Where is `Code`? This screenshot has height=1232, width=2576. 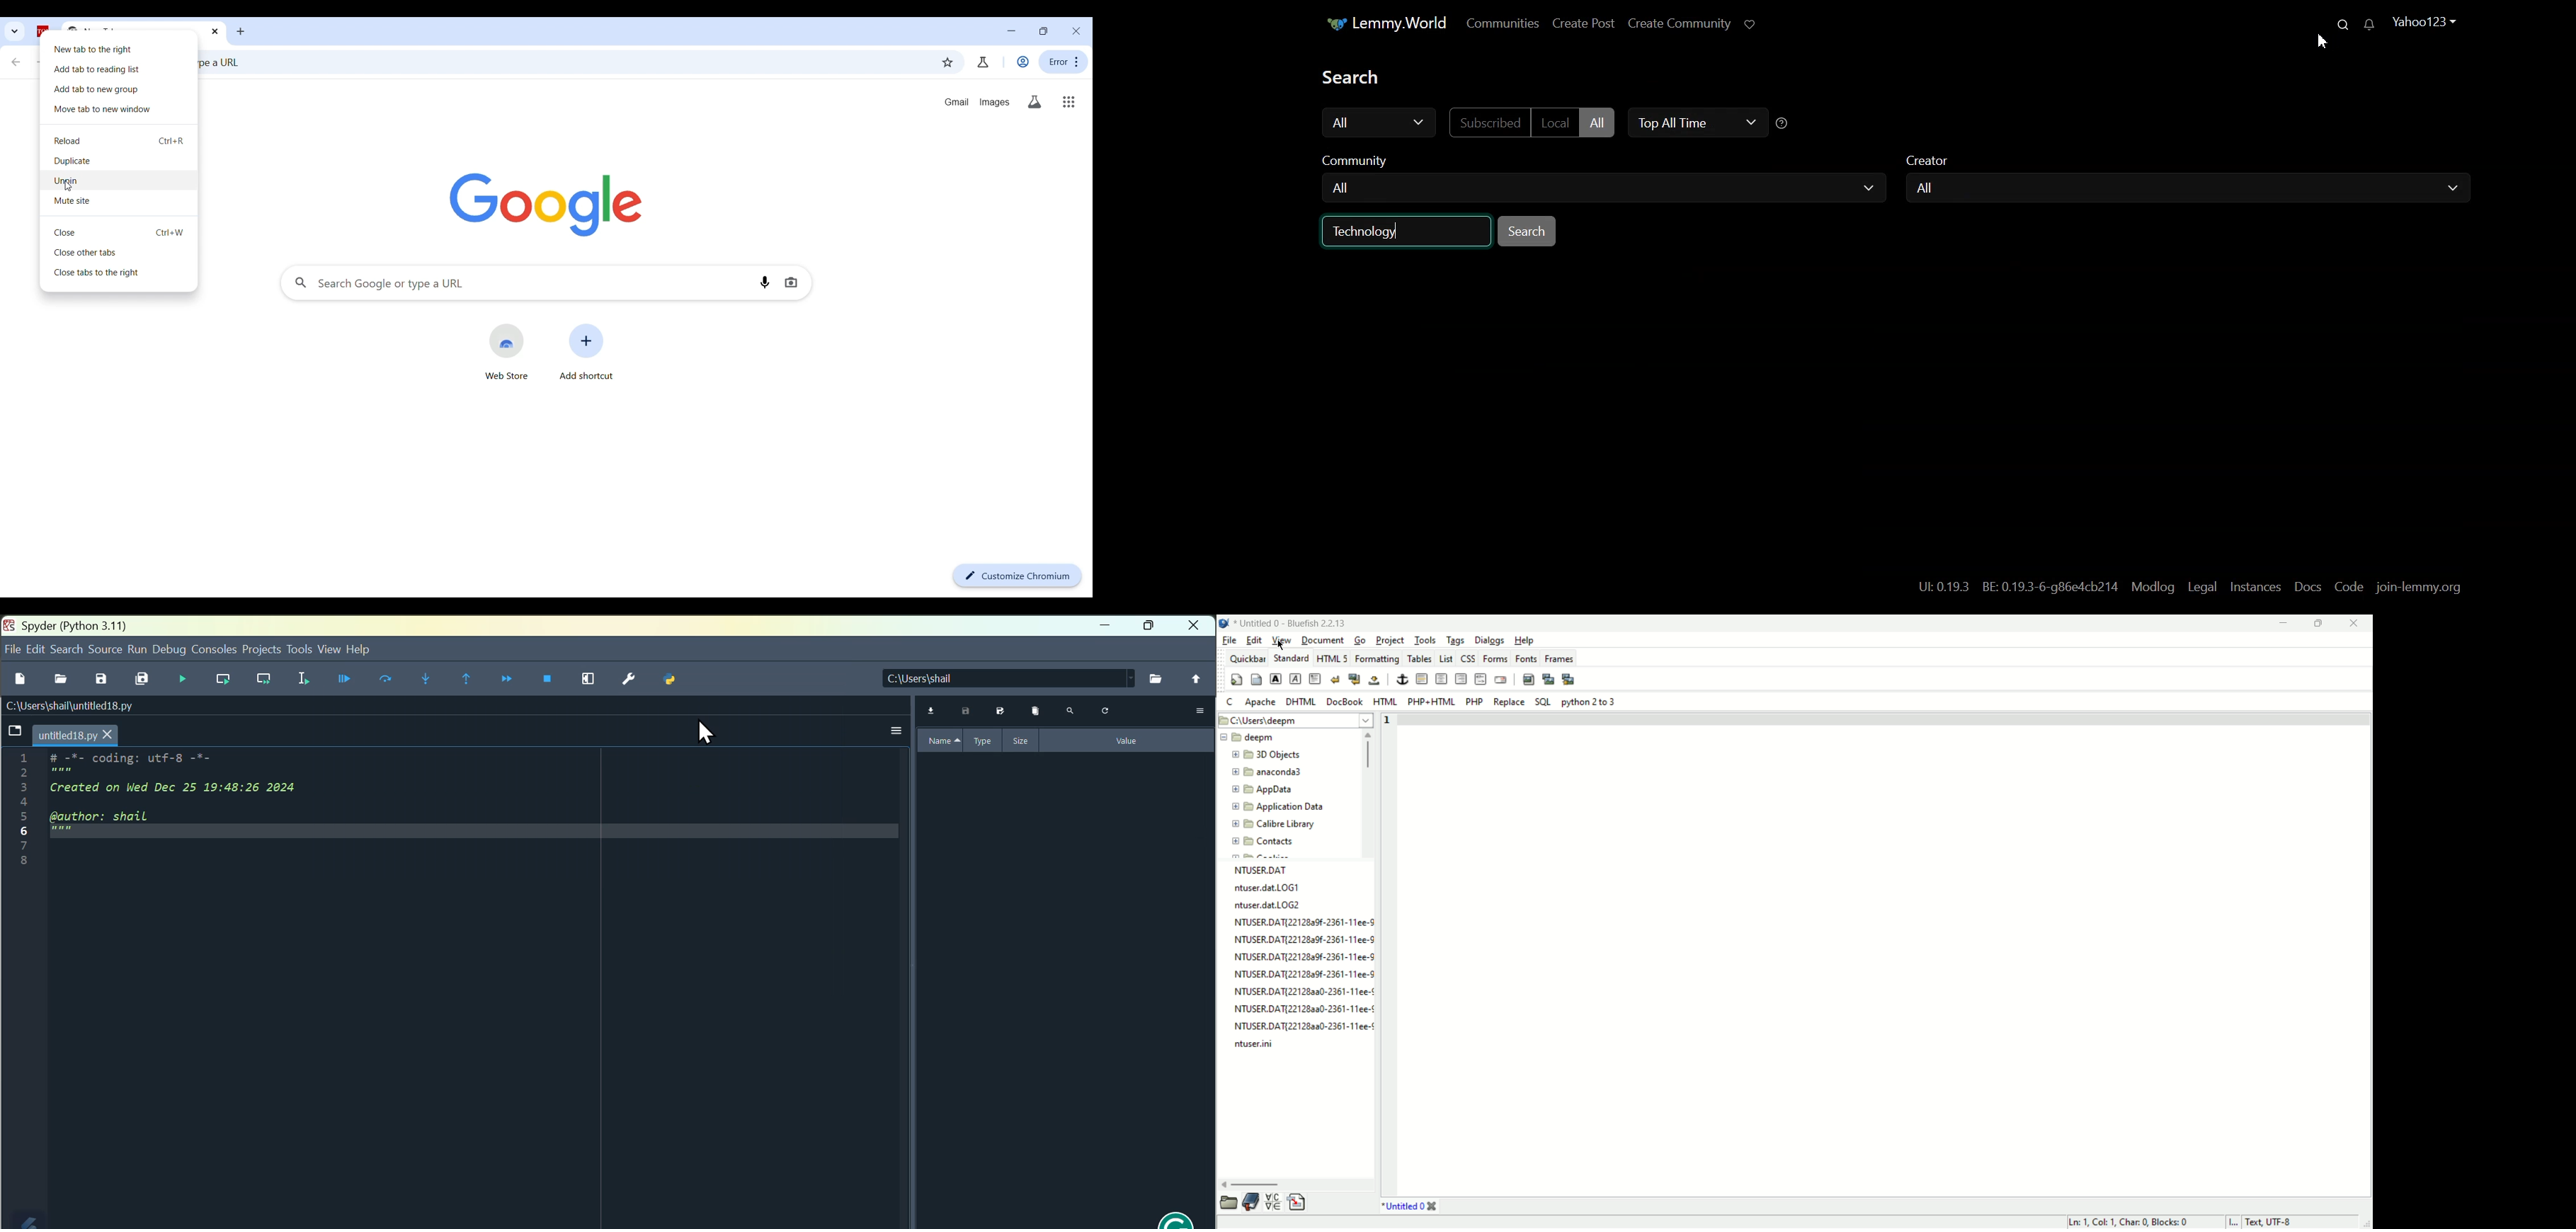
Code is located at coordinates (2348, 585).